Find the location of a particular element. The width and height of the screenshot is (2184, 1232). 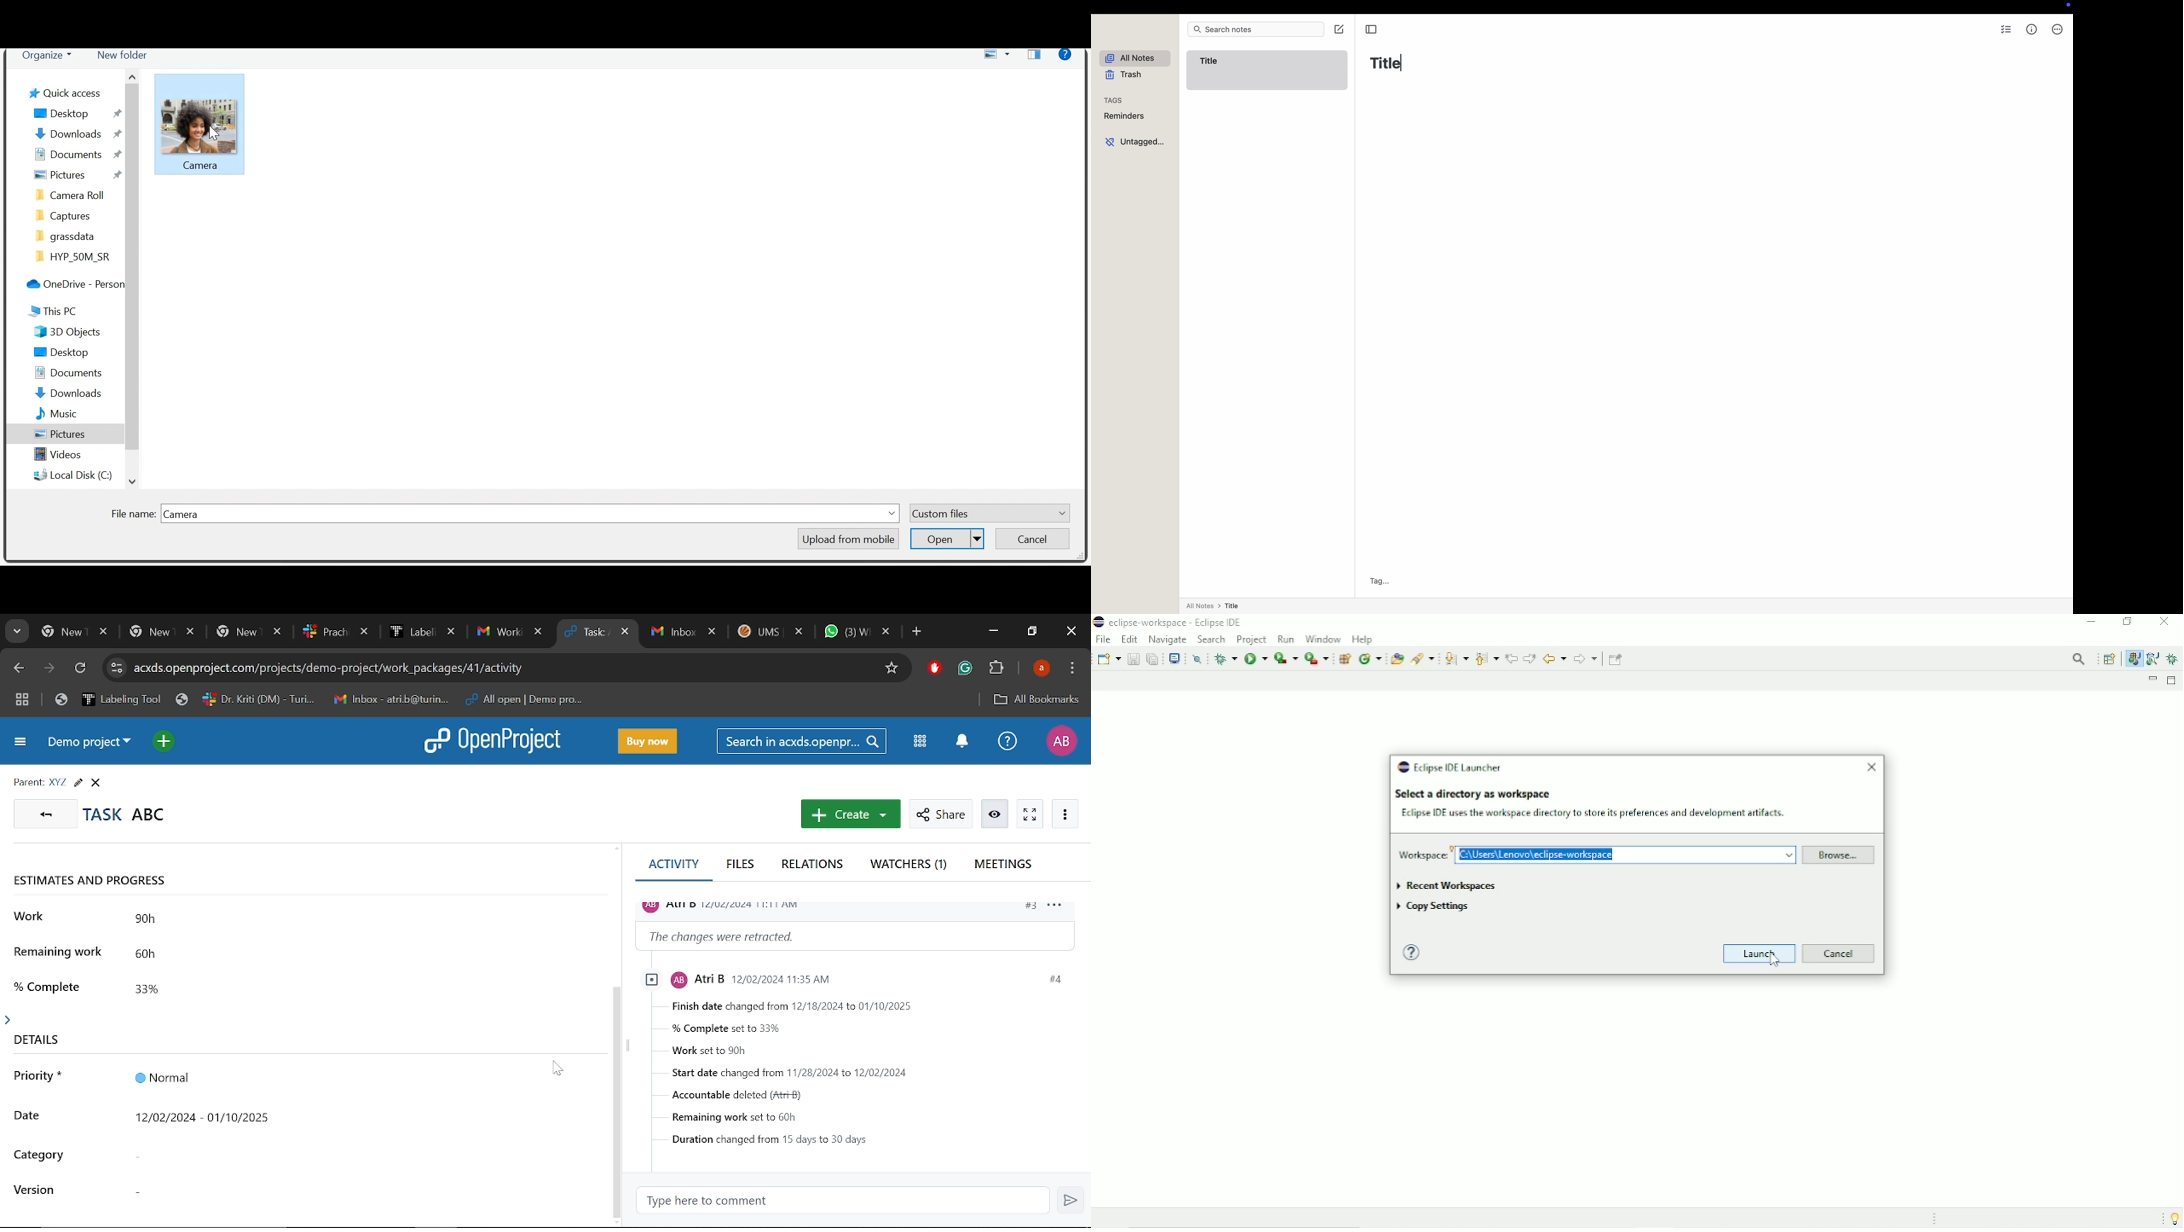

all notes > title is located at coordinates (1216, 606).